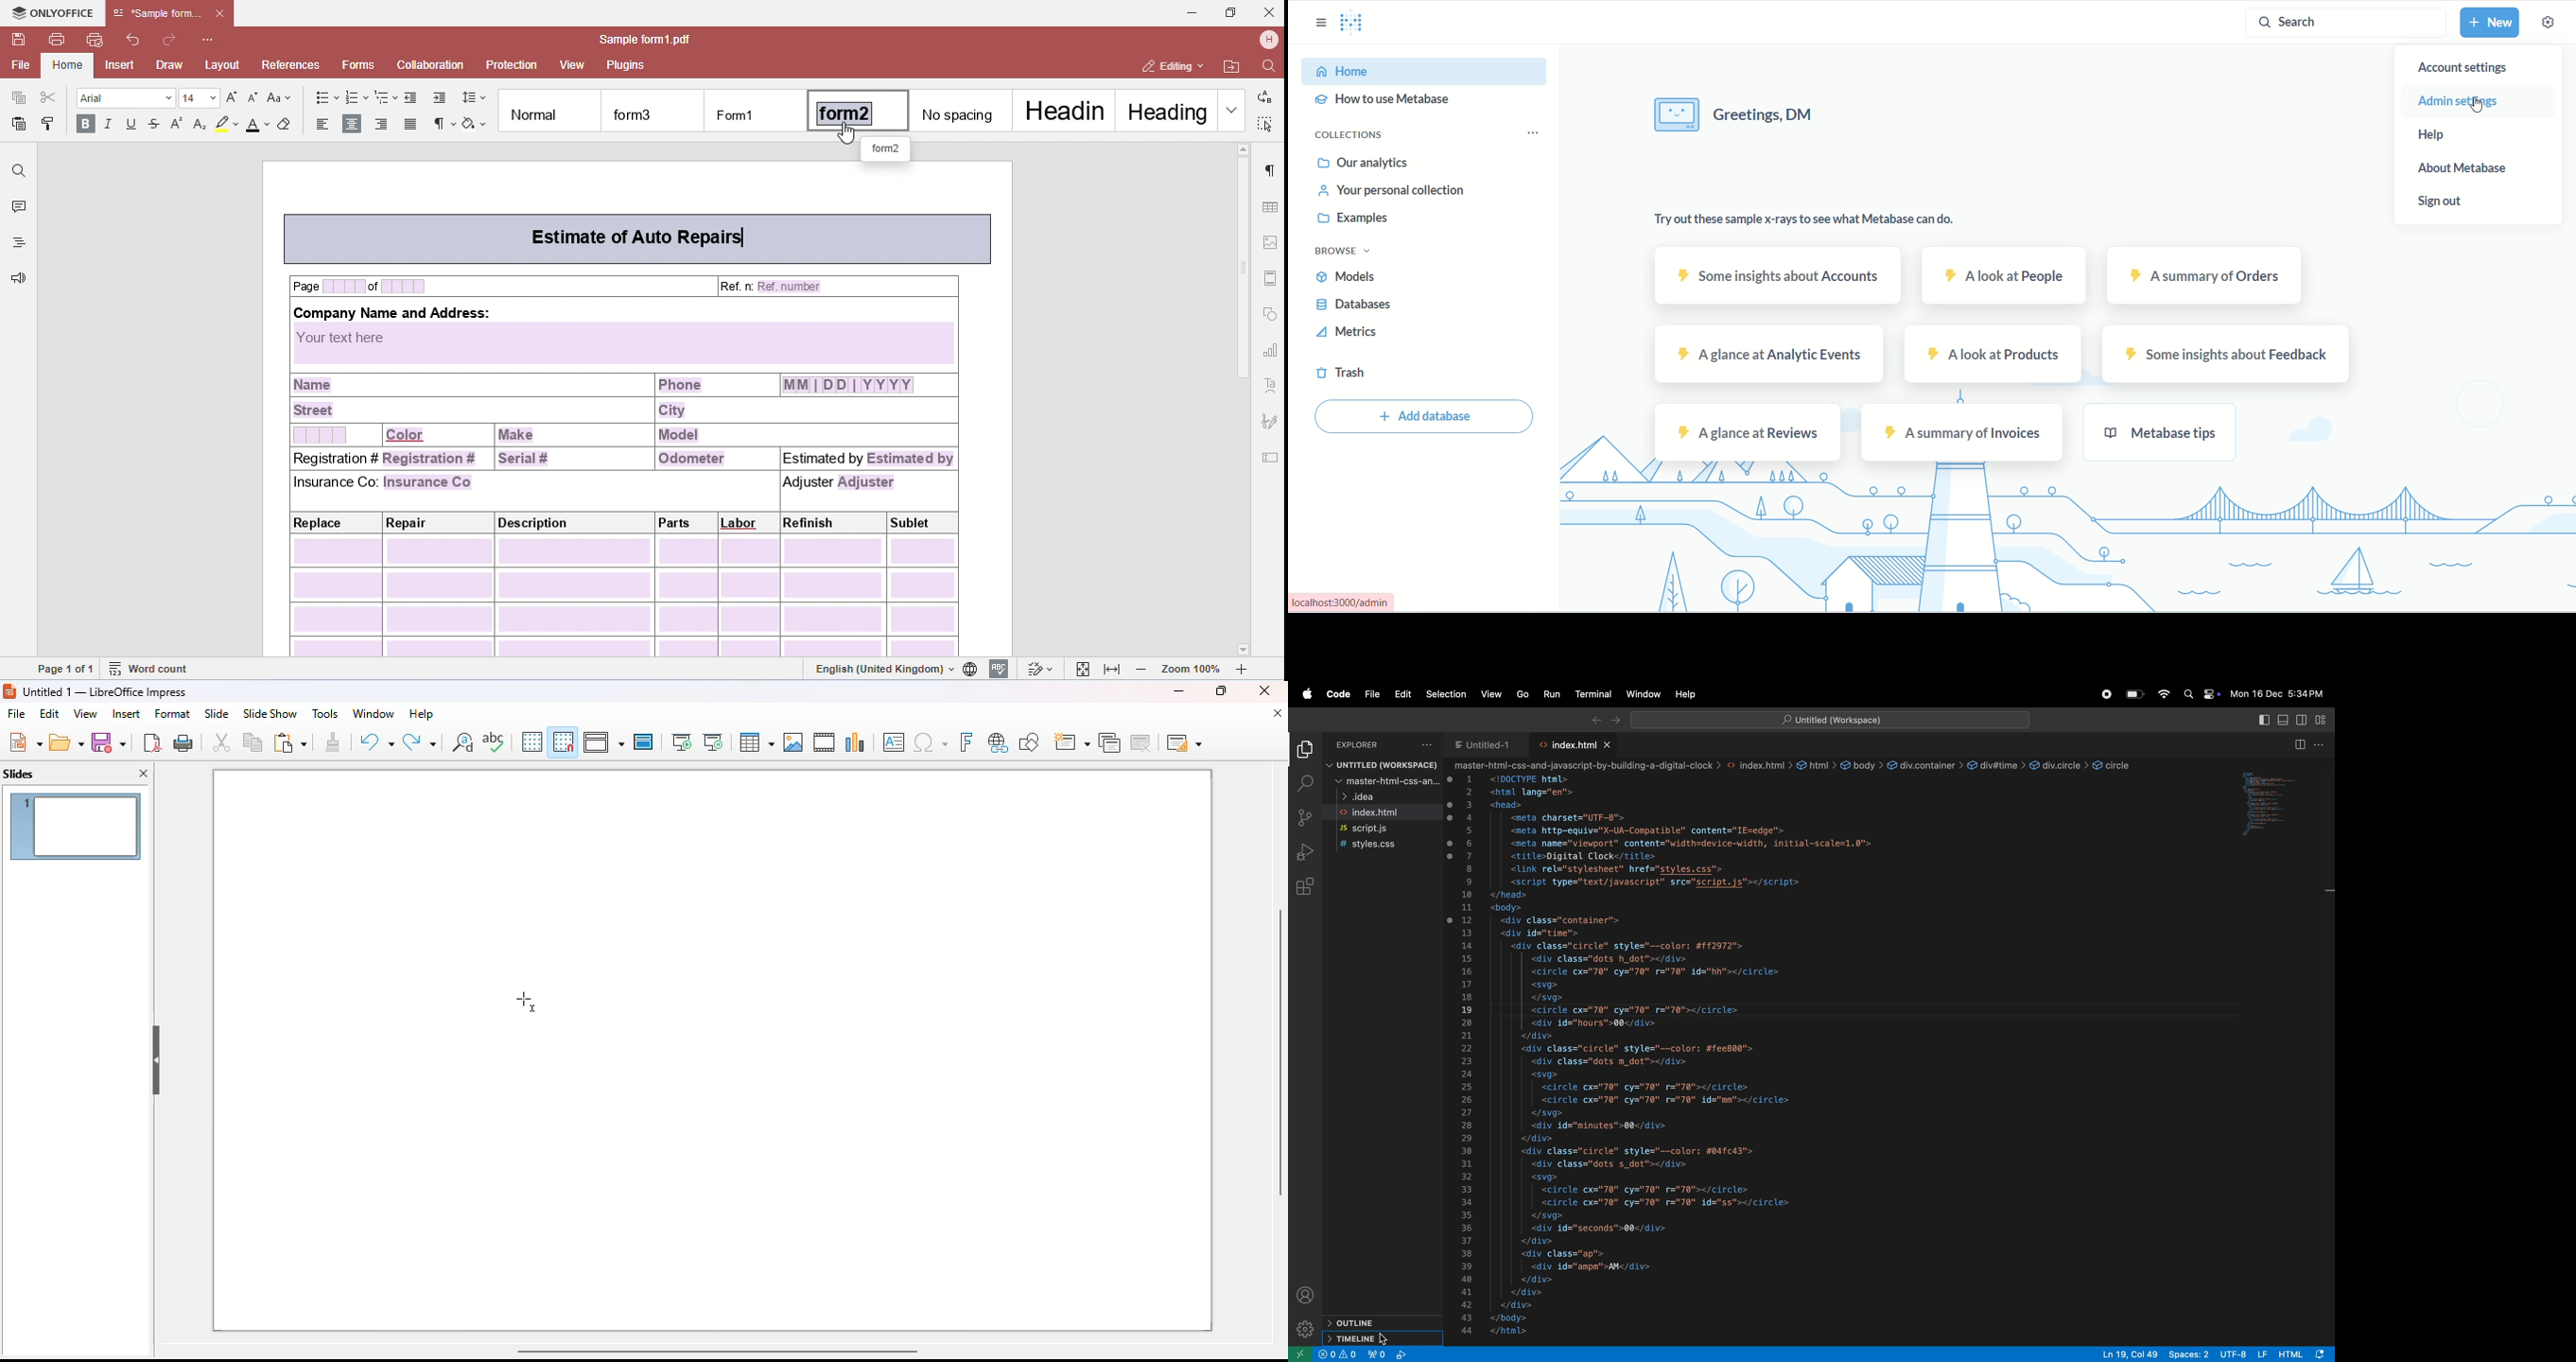 This screenshot has width=2576, height=1372. What do you see at coordinates (2302, 745) in the screenshot?
I see `split editor` at bounding box center [2302, 745].